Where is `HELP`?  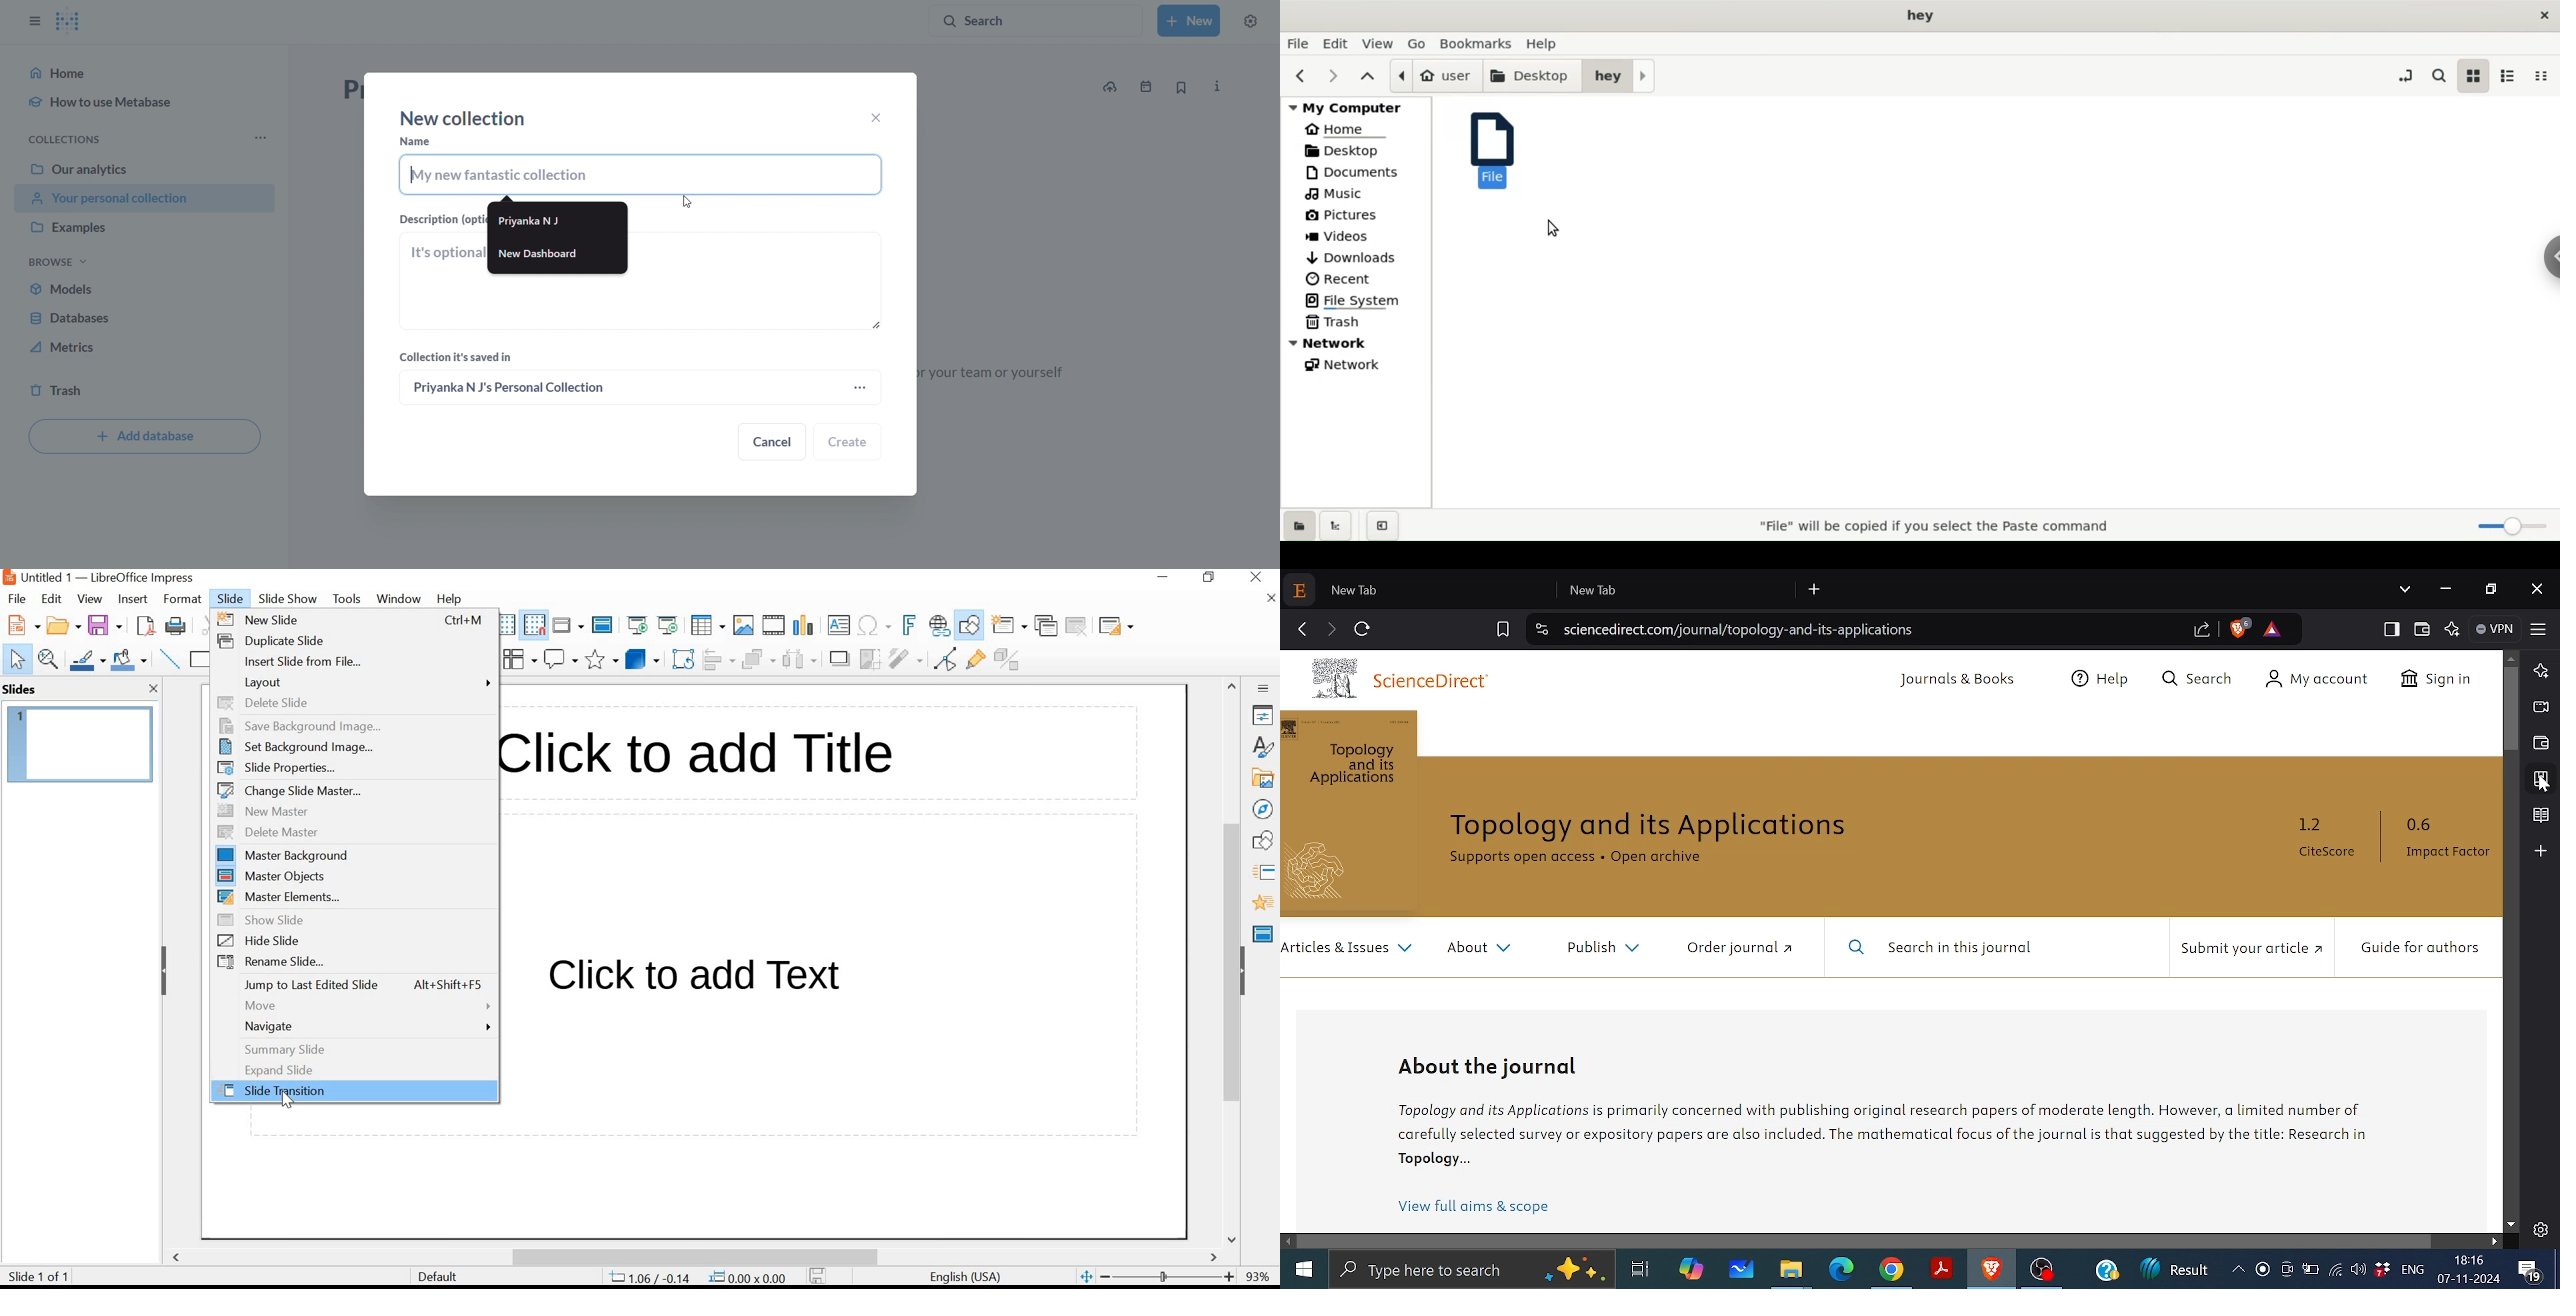 HELP is located at coordinates (449, 600).